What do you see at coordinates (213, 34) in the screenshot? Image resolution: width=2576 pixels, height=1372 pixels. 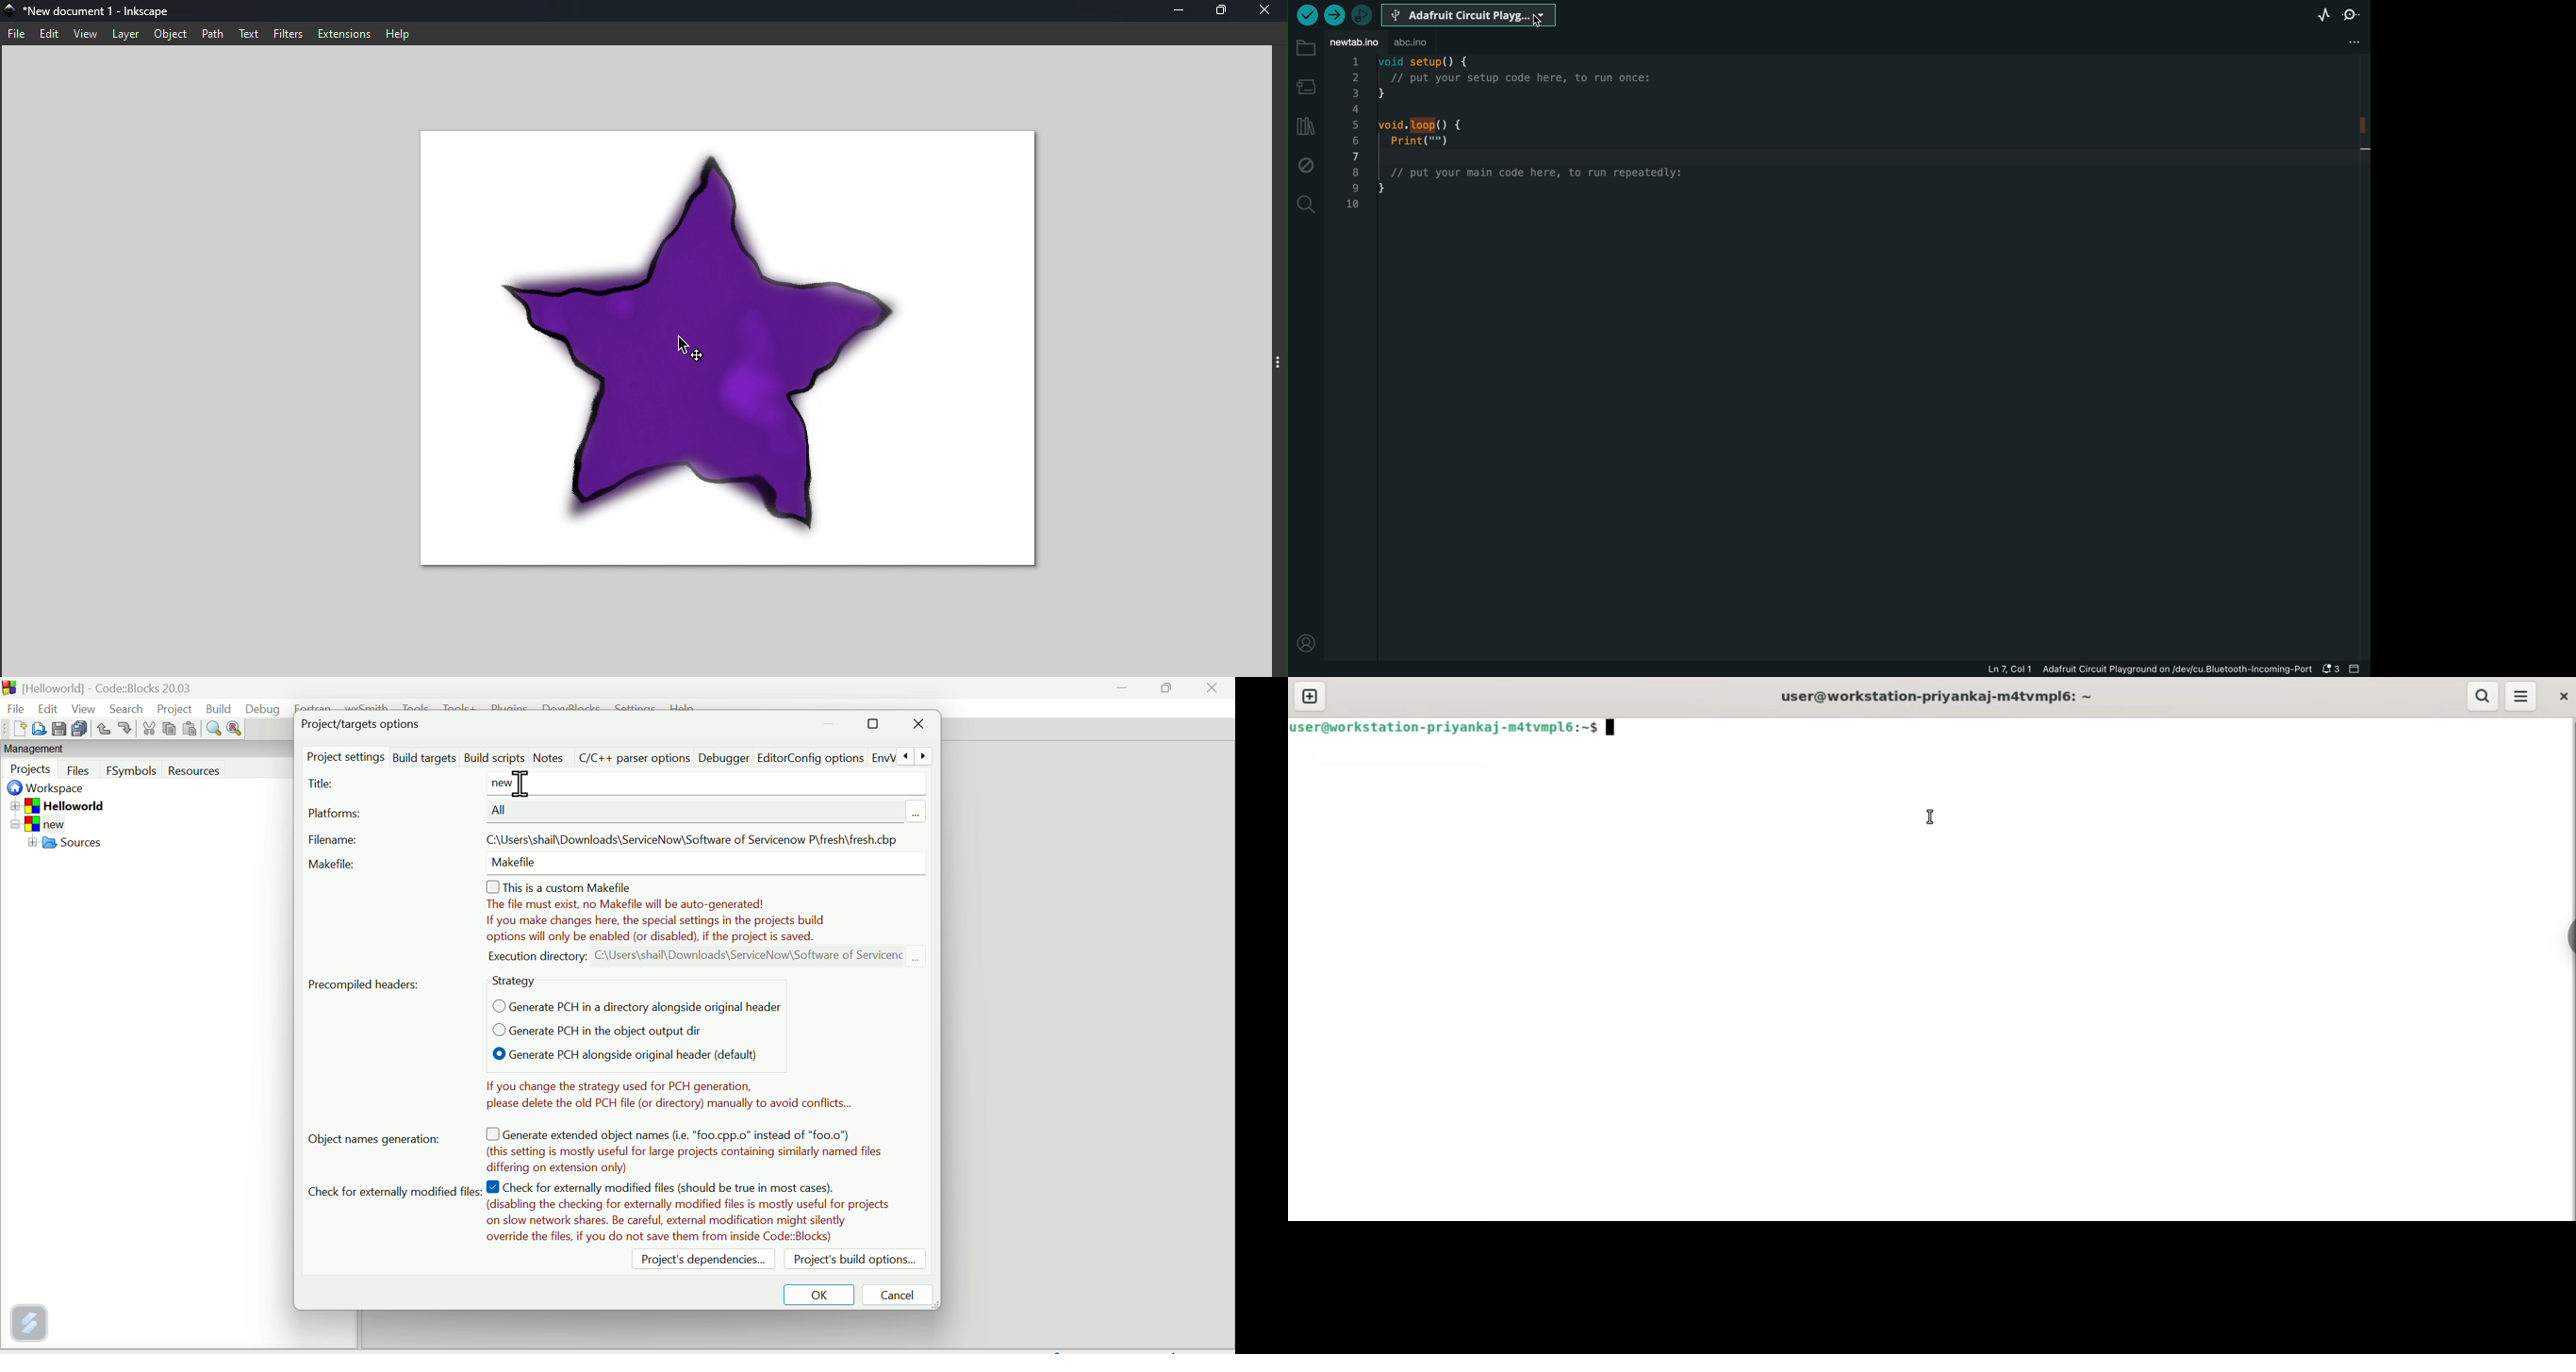 I see `Path` at bounding box center [213, 34].